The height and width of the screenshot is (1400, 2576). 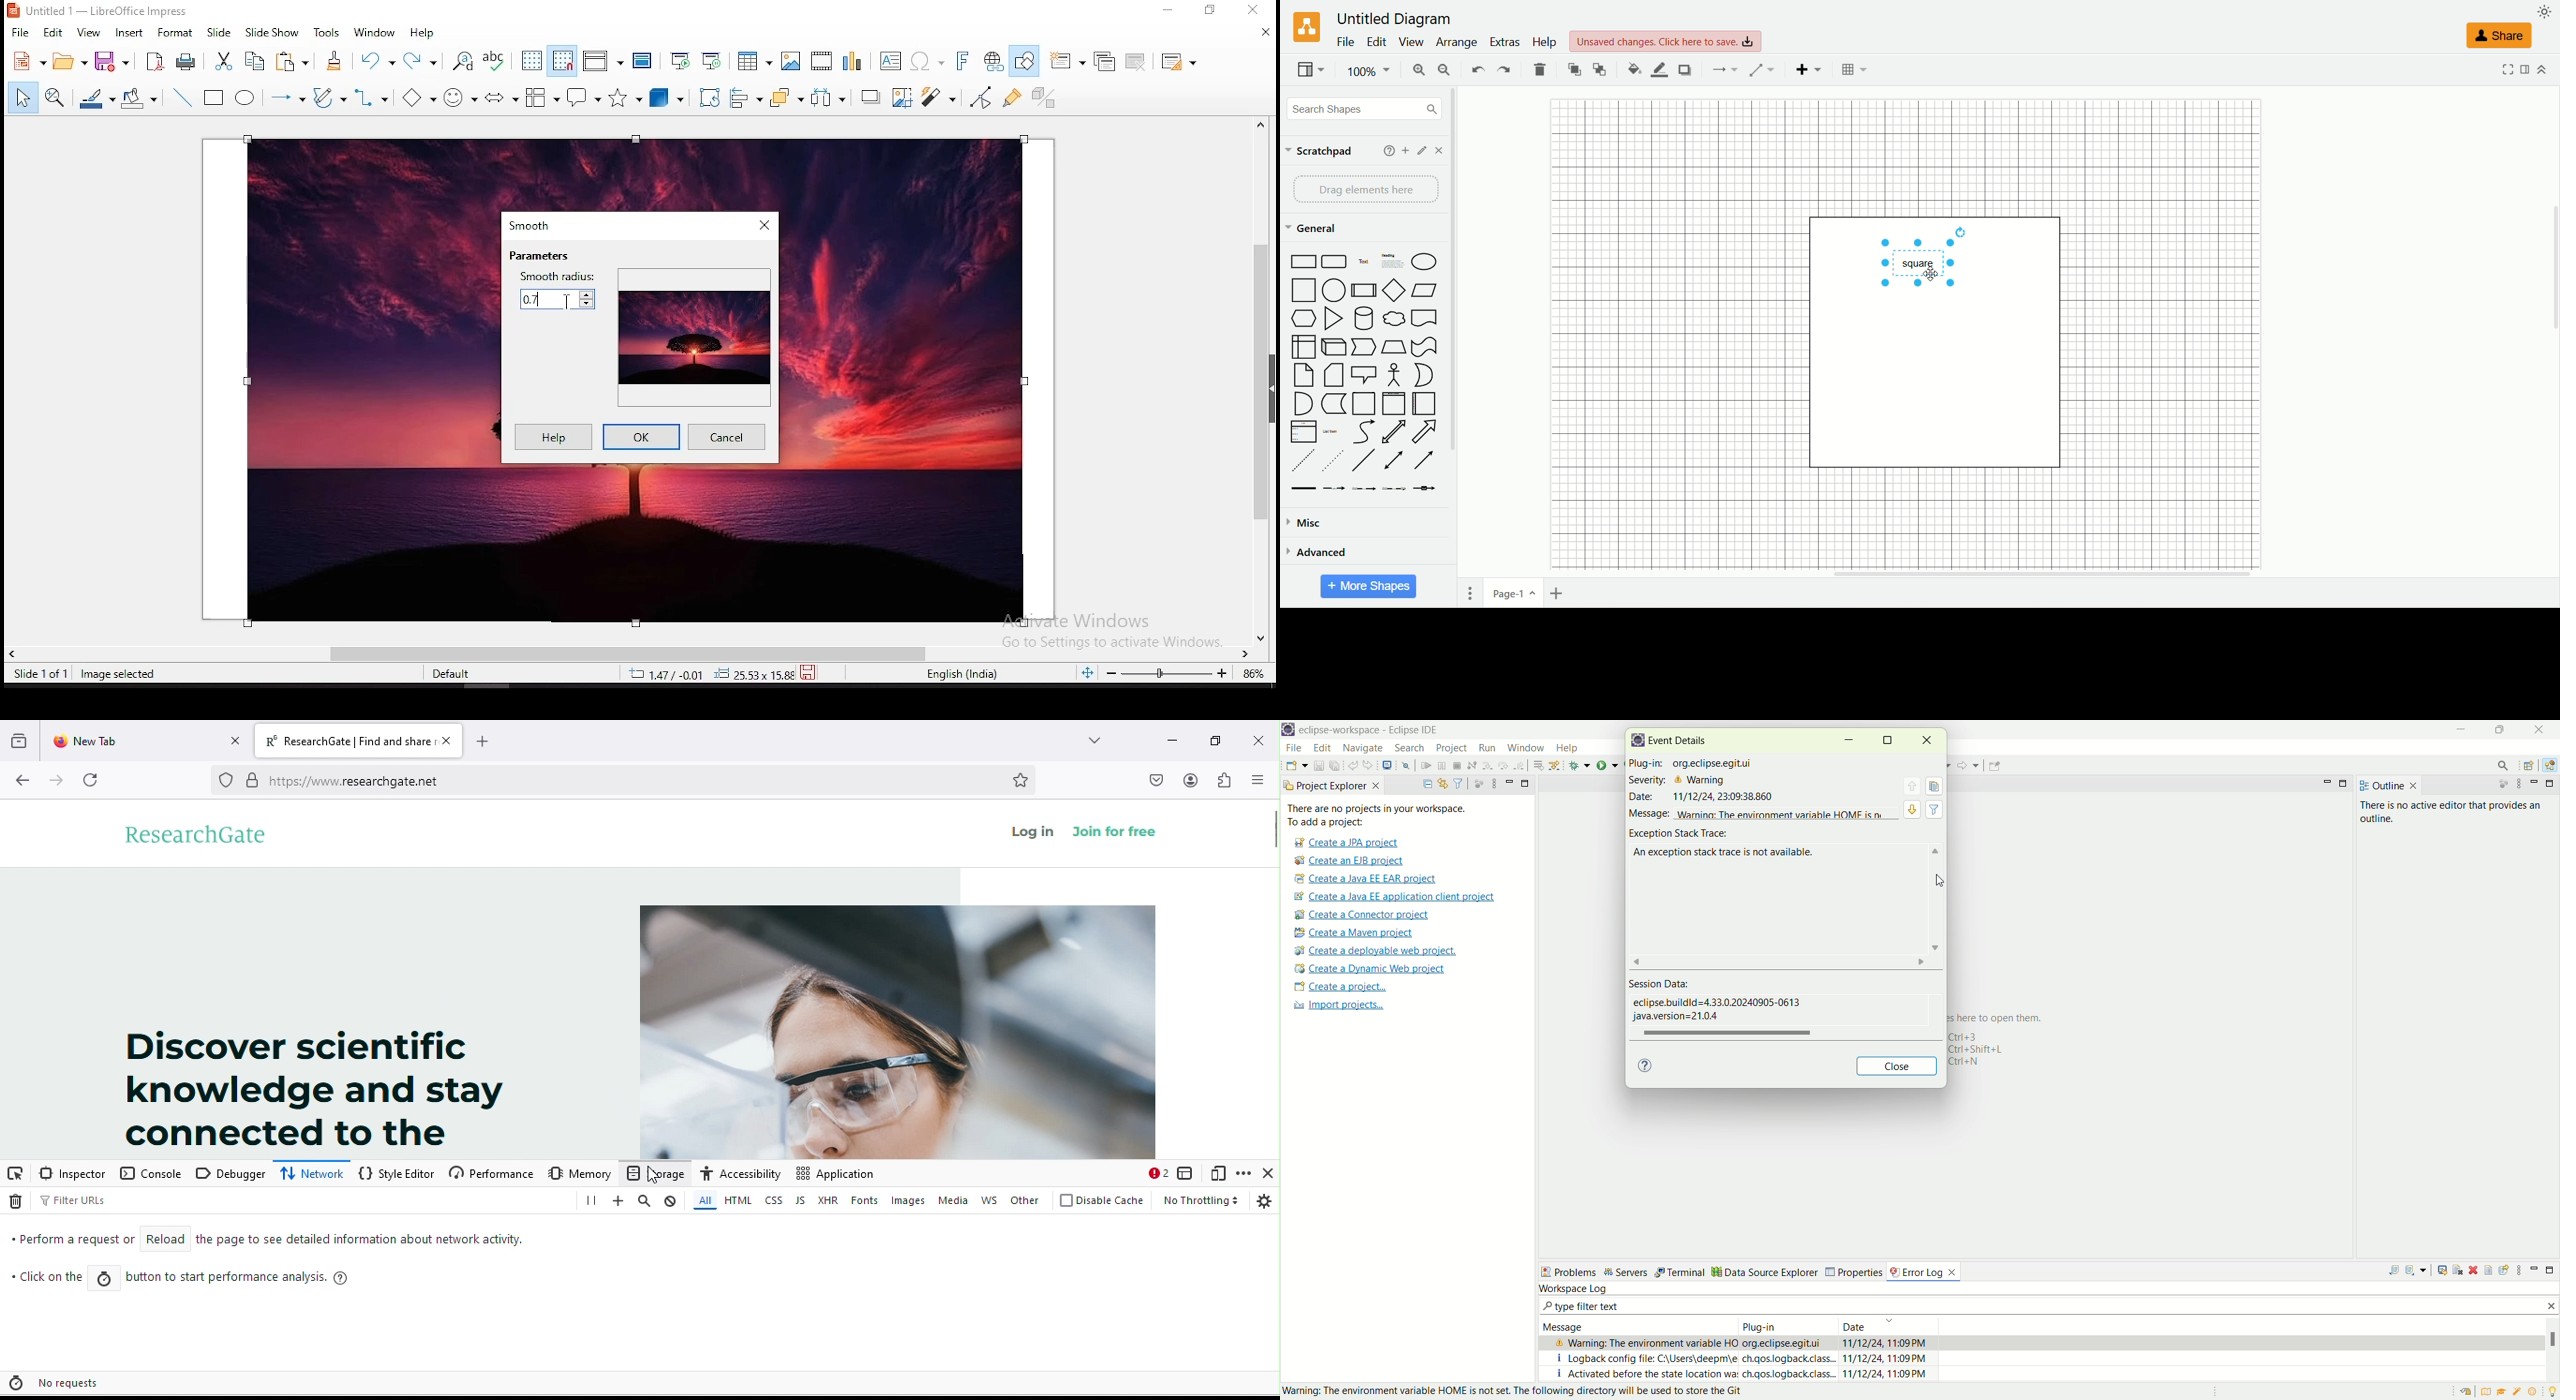 What do you see at coordinates (1405, 766) in the screenshot?
I see `skip all the breakpoints` at bounding box center [1405, 766].